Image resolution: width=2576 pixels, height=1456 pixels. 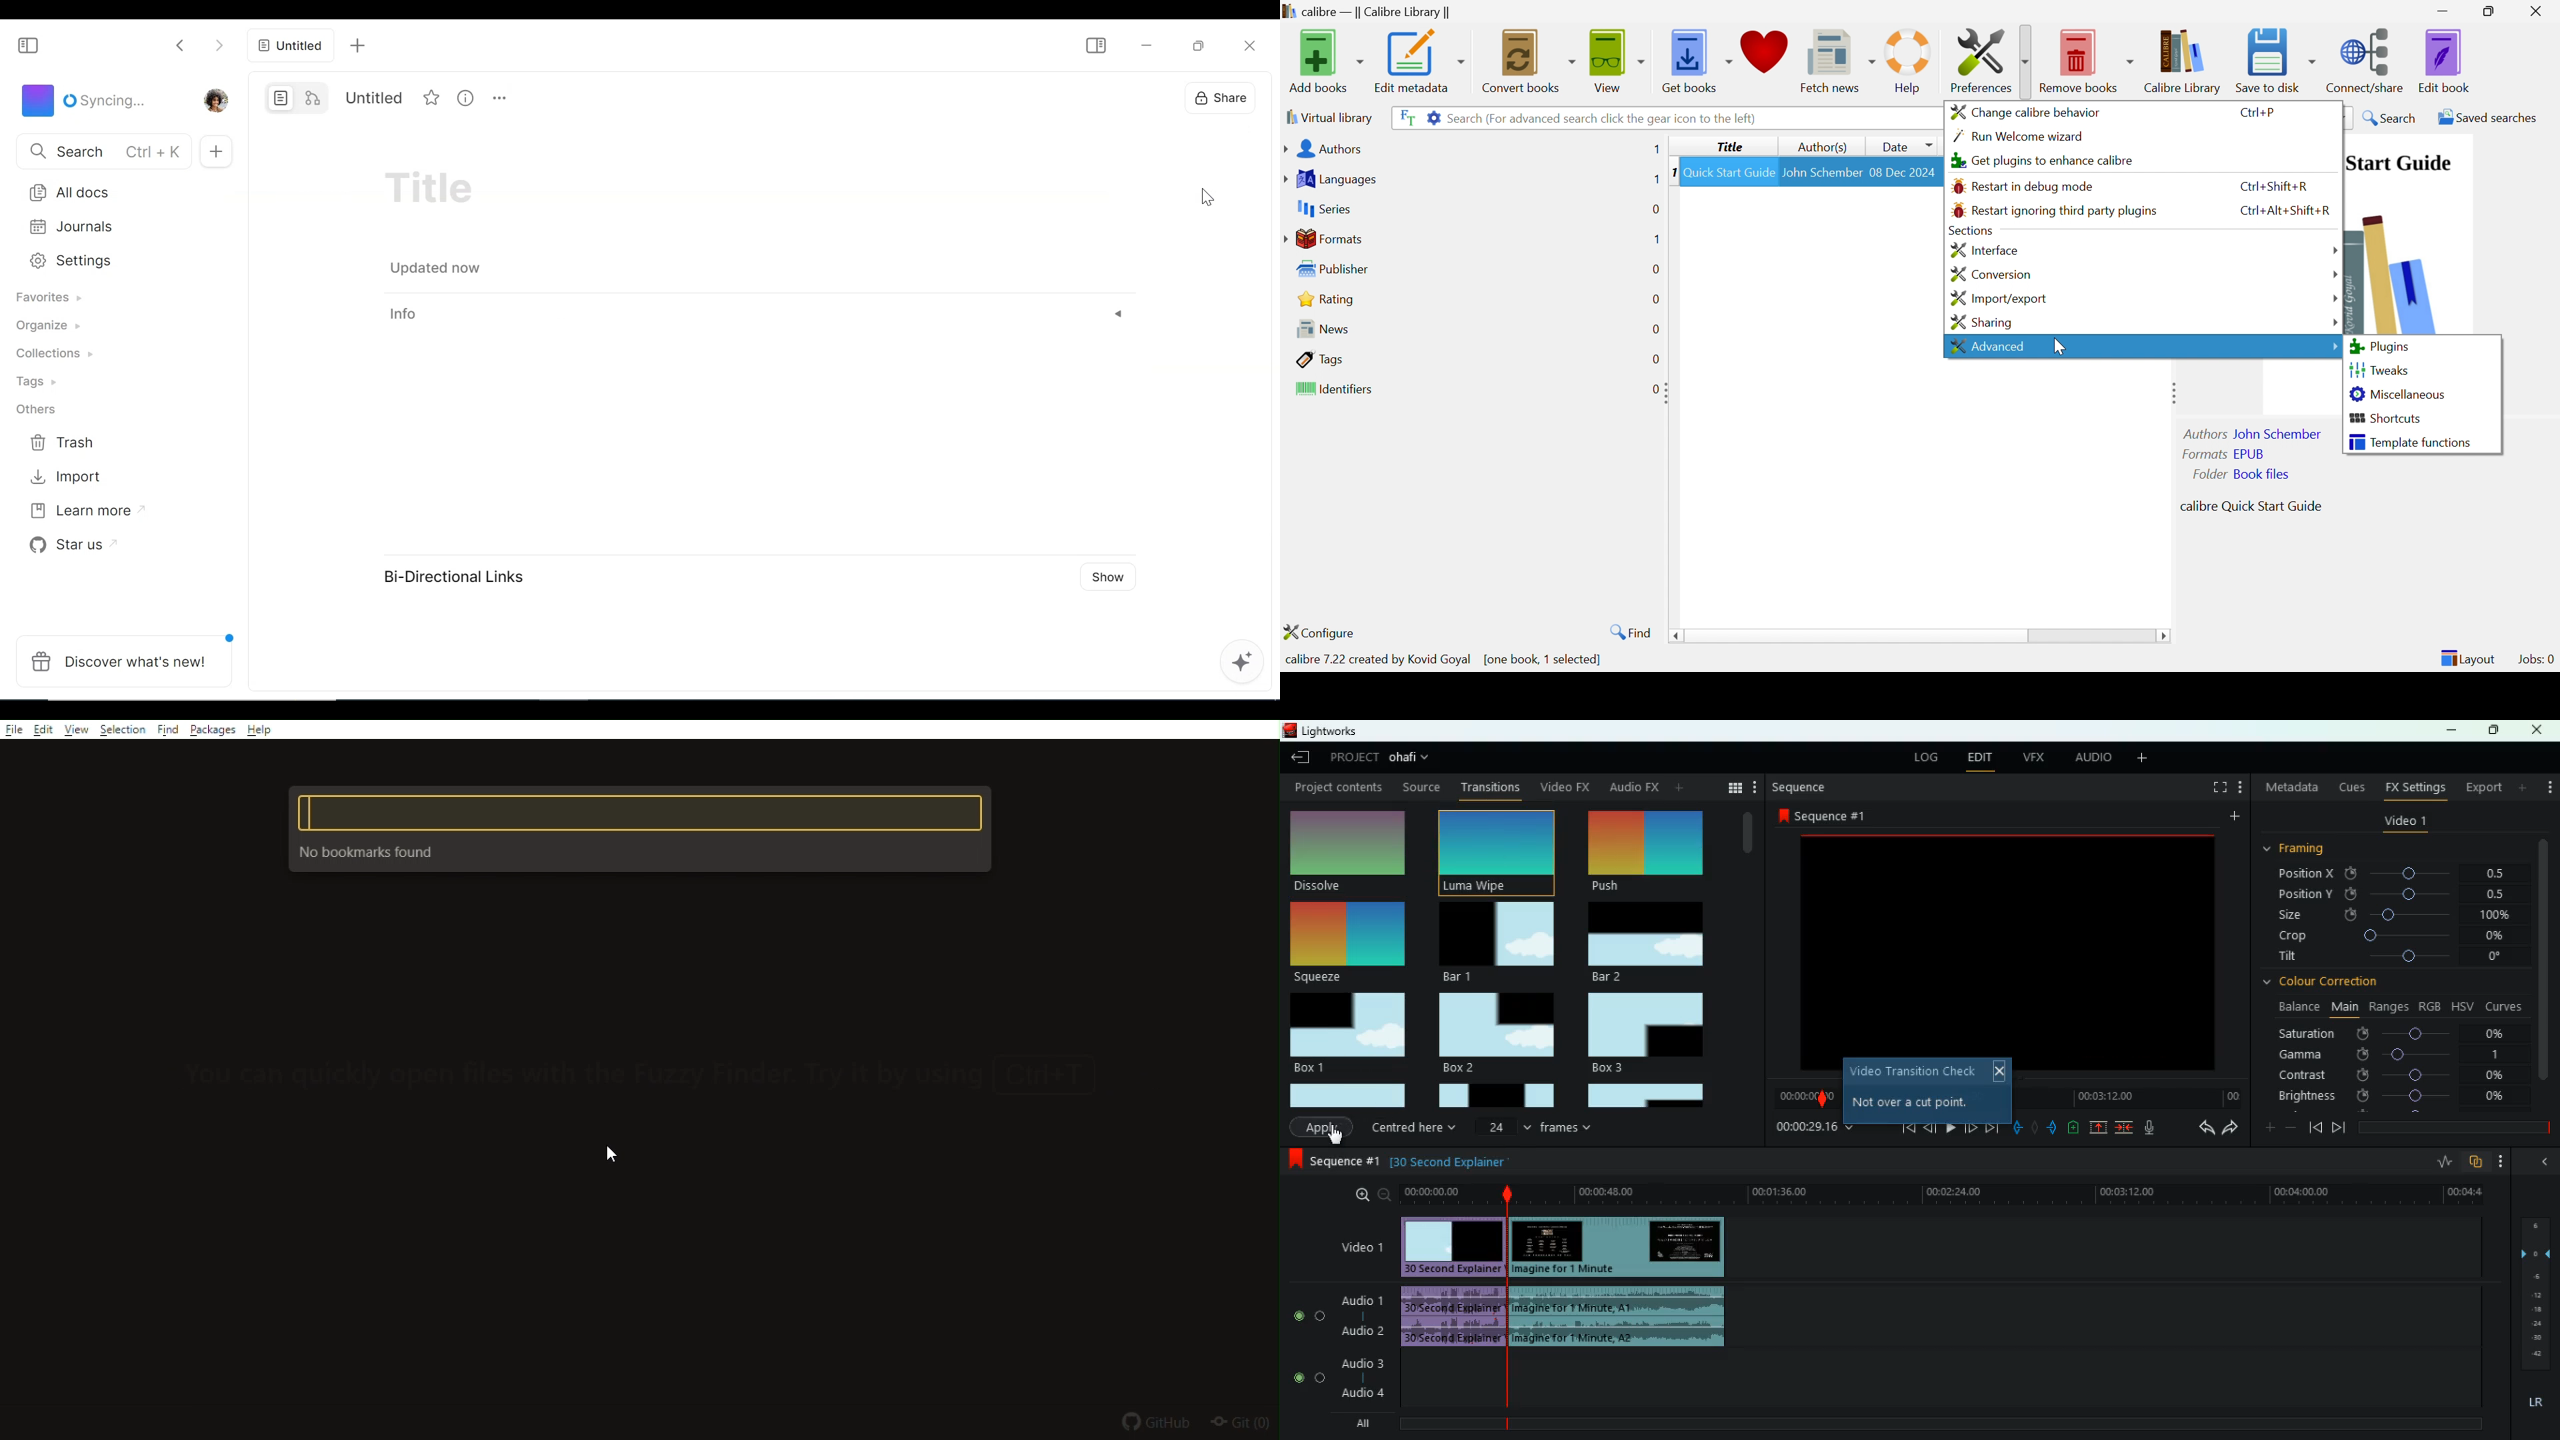 What do you see at coordinates (1246, 662) in the screenshot?
I see `AFFiNE AI` at bounding box center [1246, 662].